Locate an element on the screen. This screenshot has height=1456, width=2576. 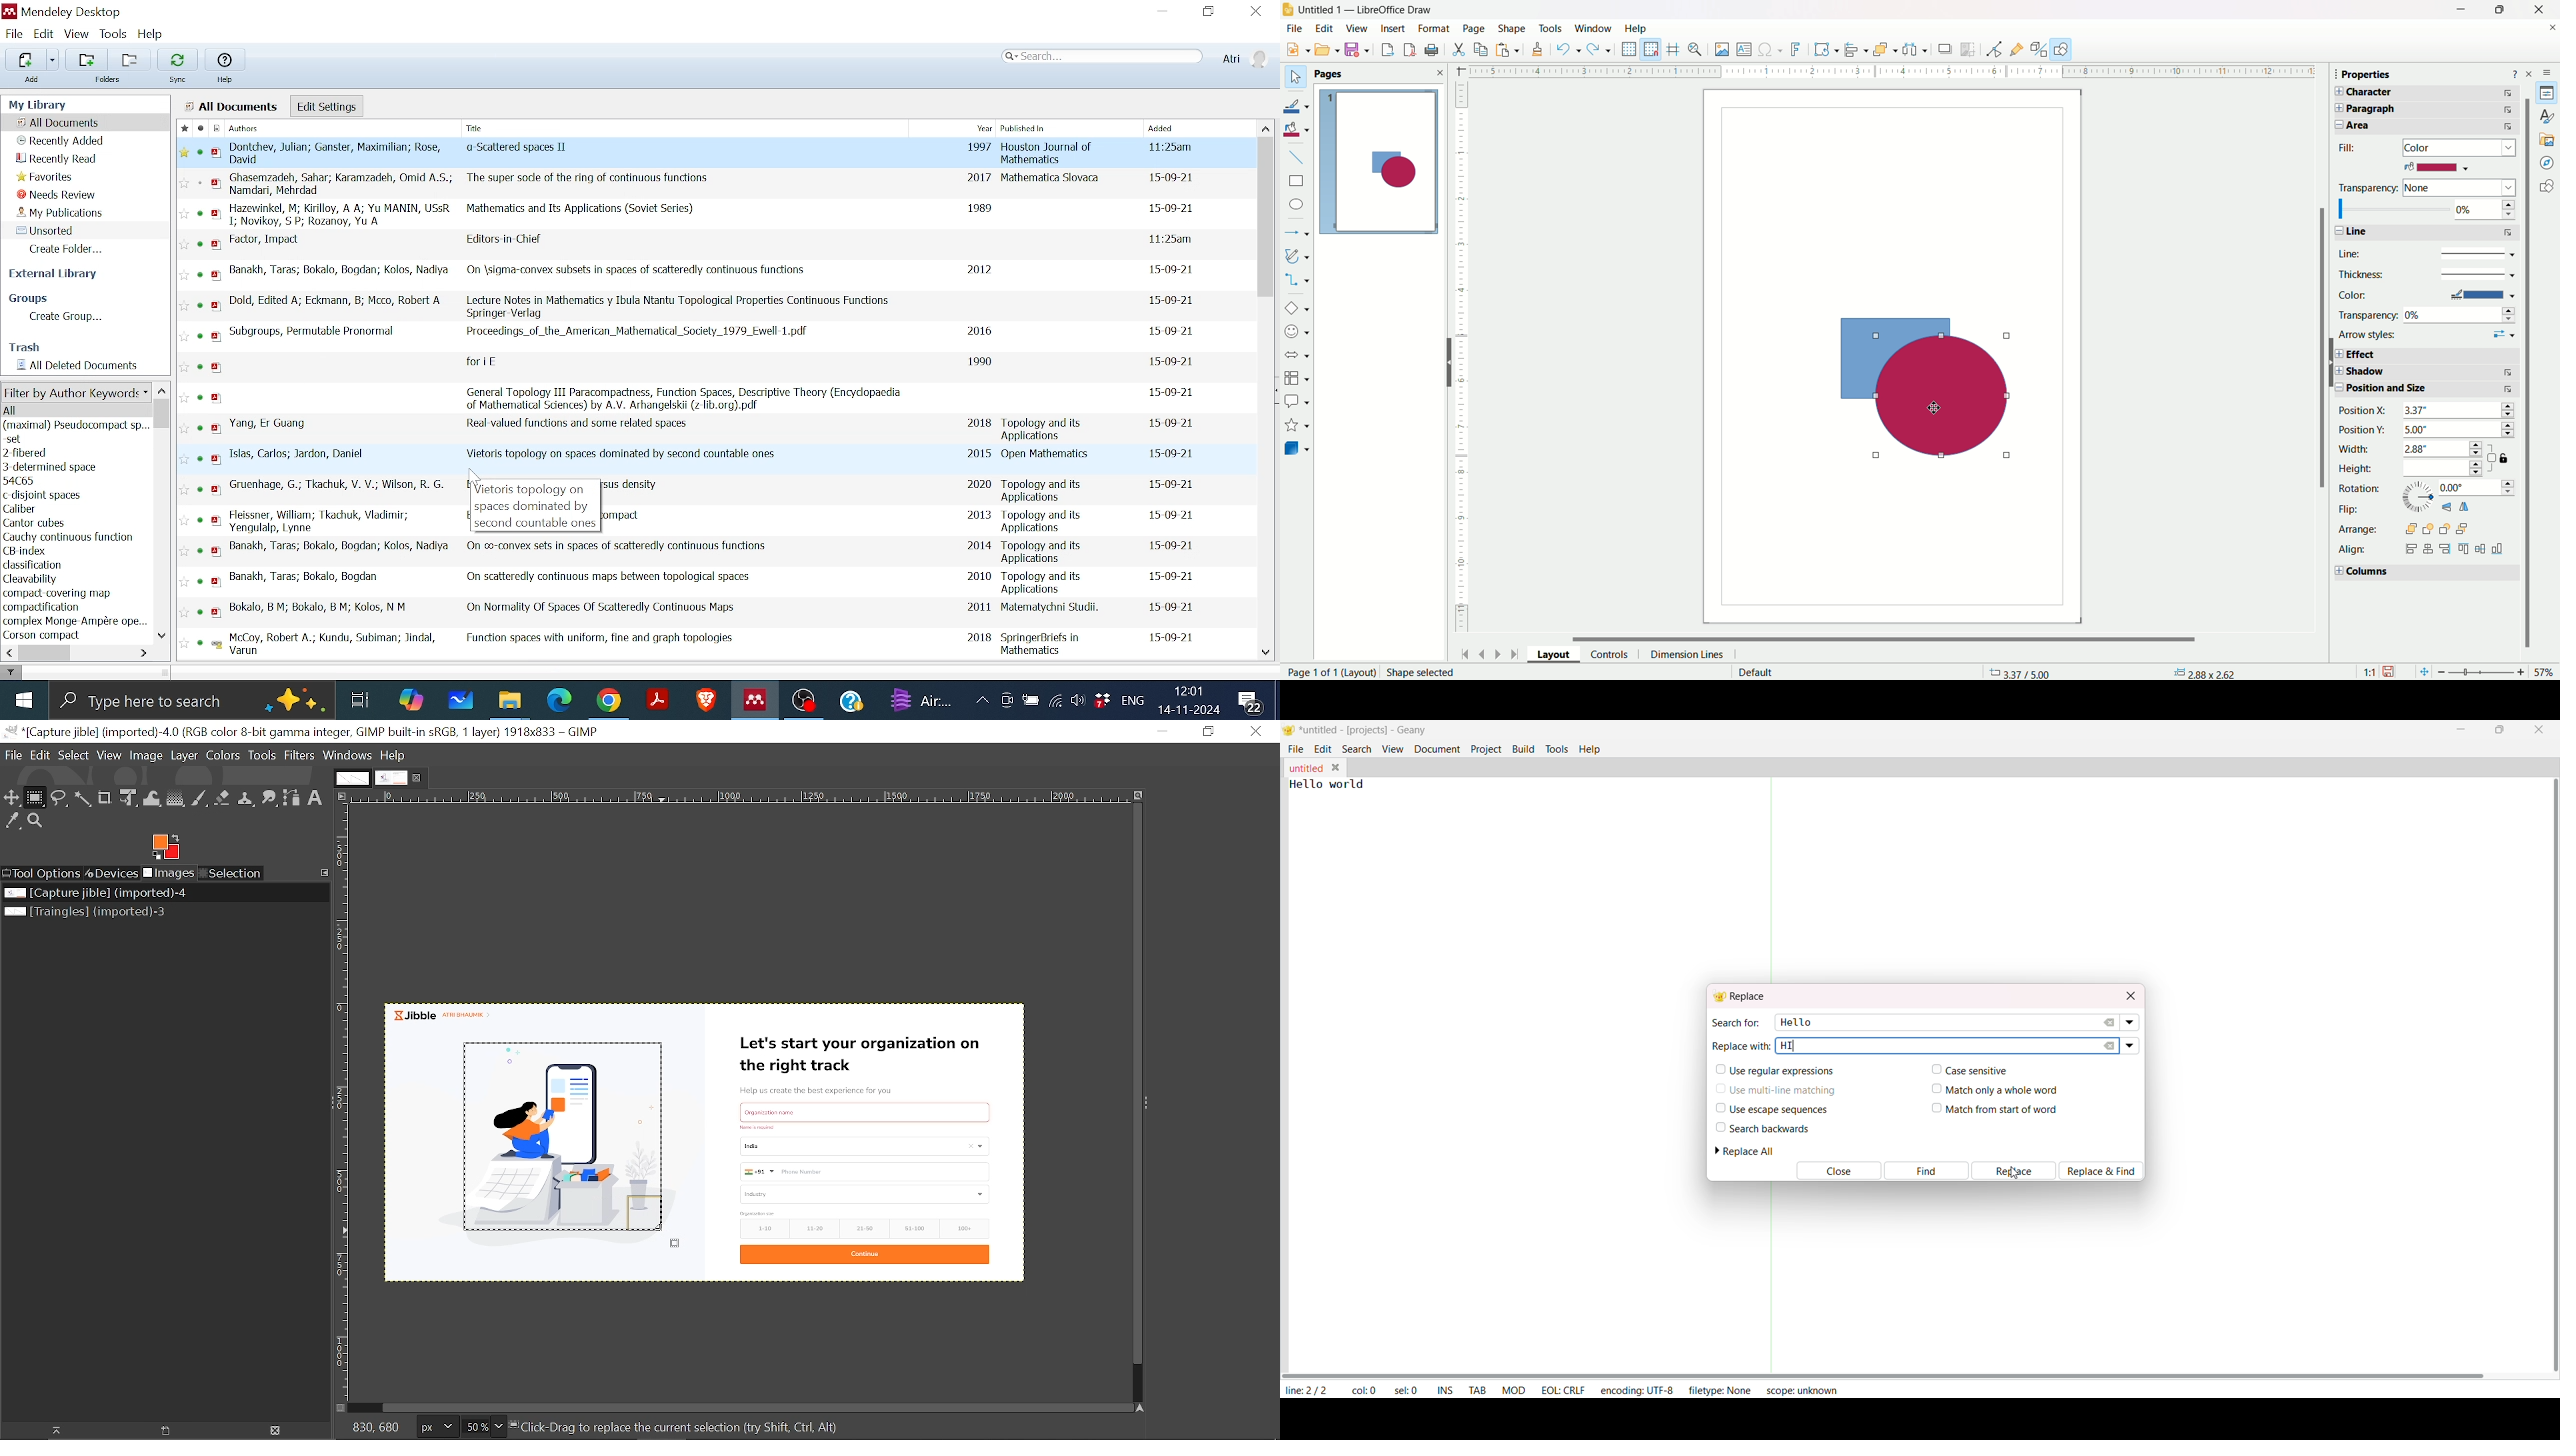
read status is located at coordinates (204, 128).